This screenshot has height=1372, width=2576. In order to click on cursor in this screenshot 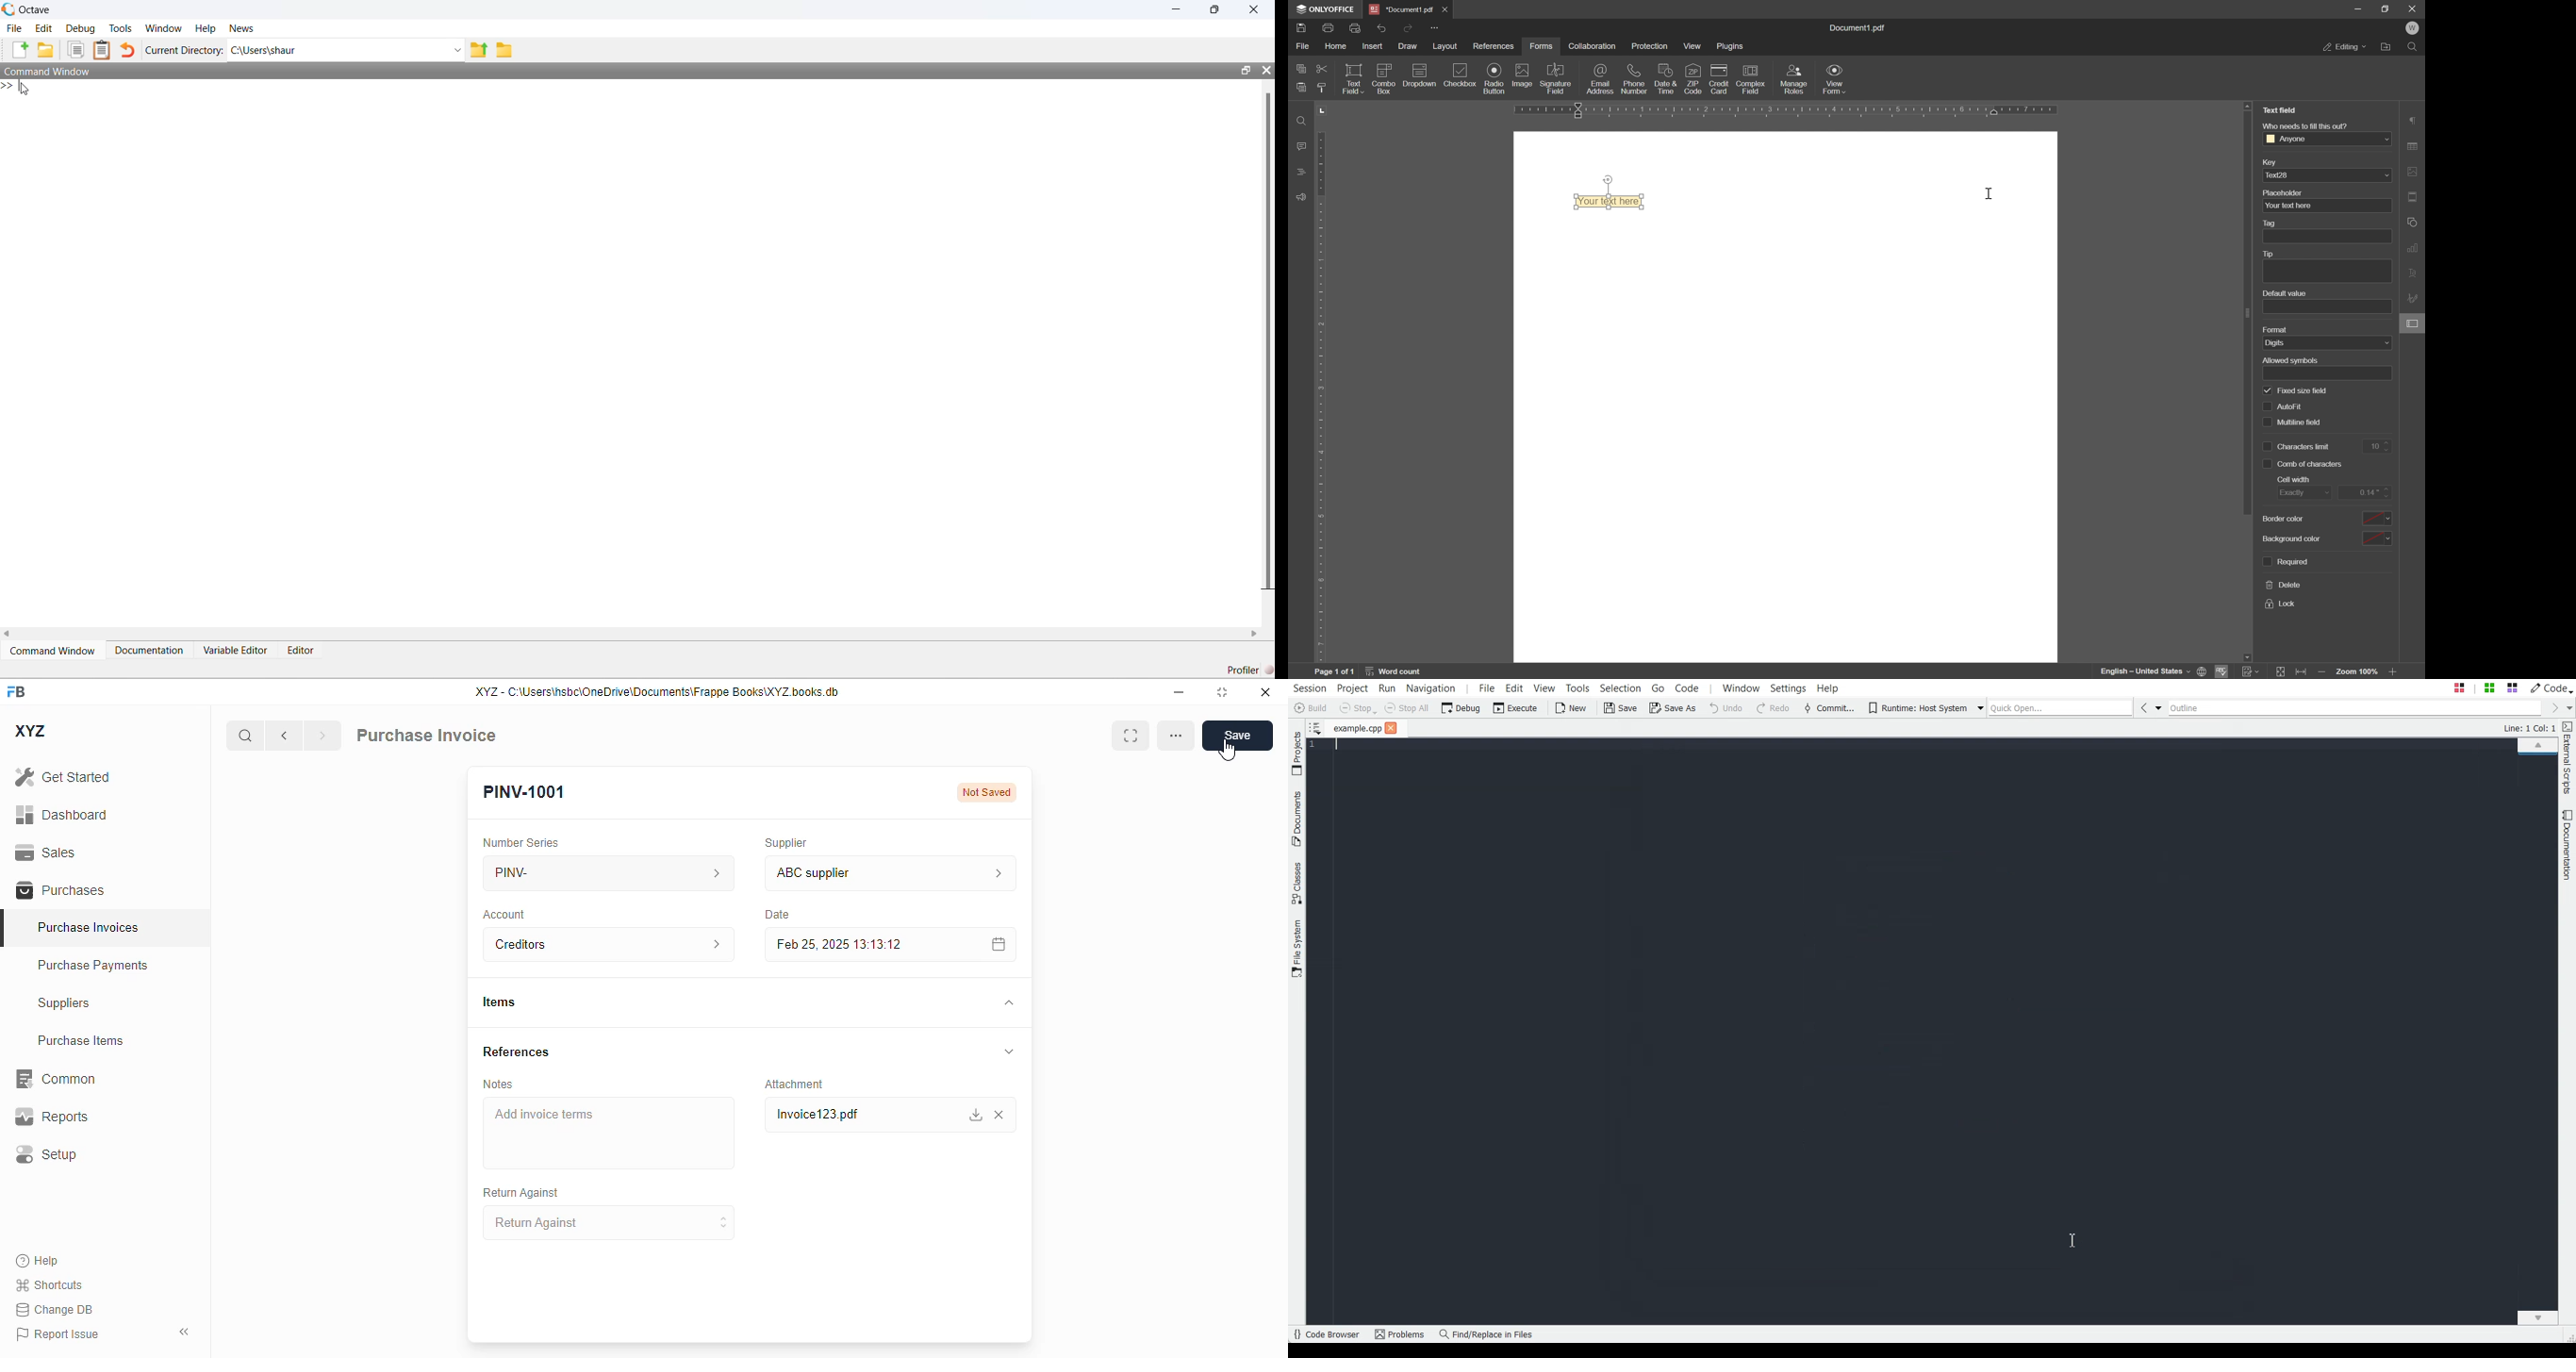, I will do `click(1990, 196)`.